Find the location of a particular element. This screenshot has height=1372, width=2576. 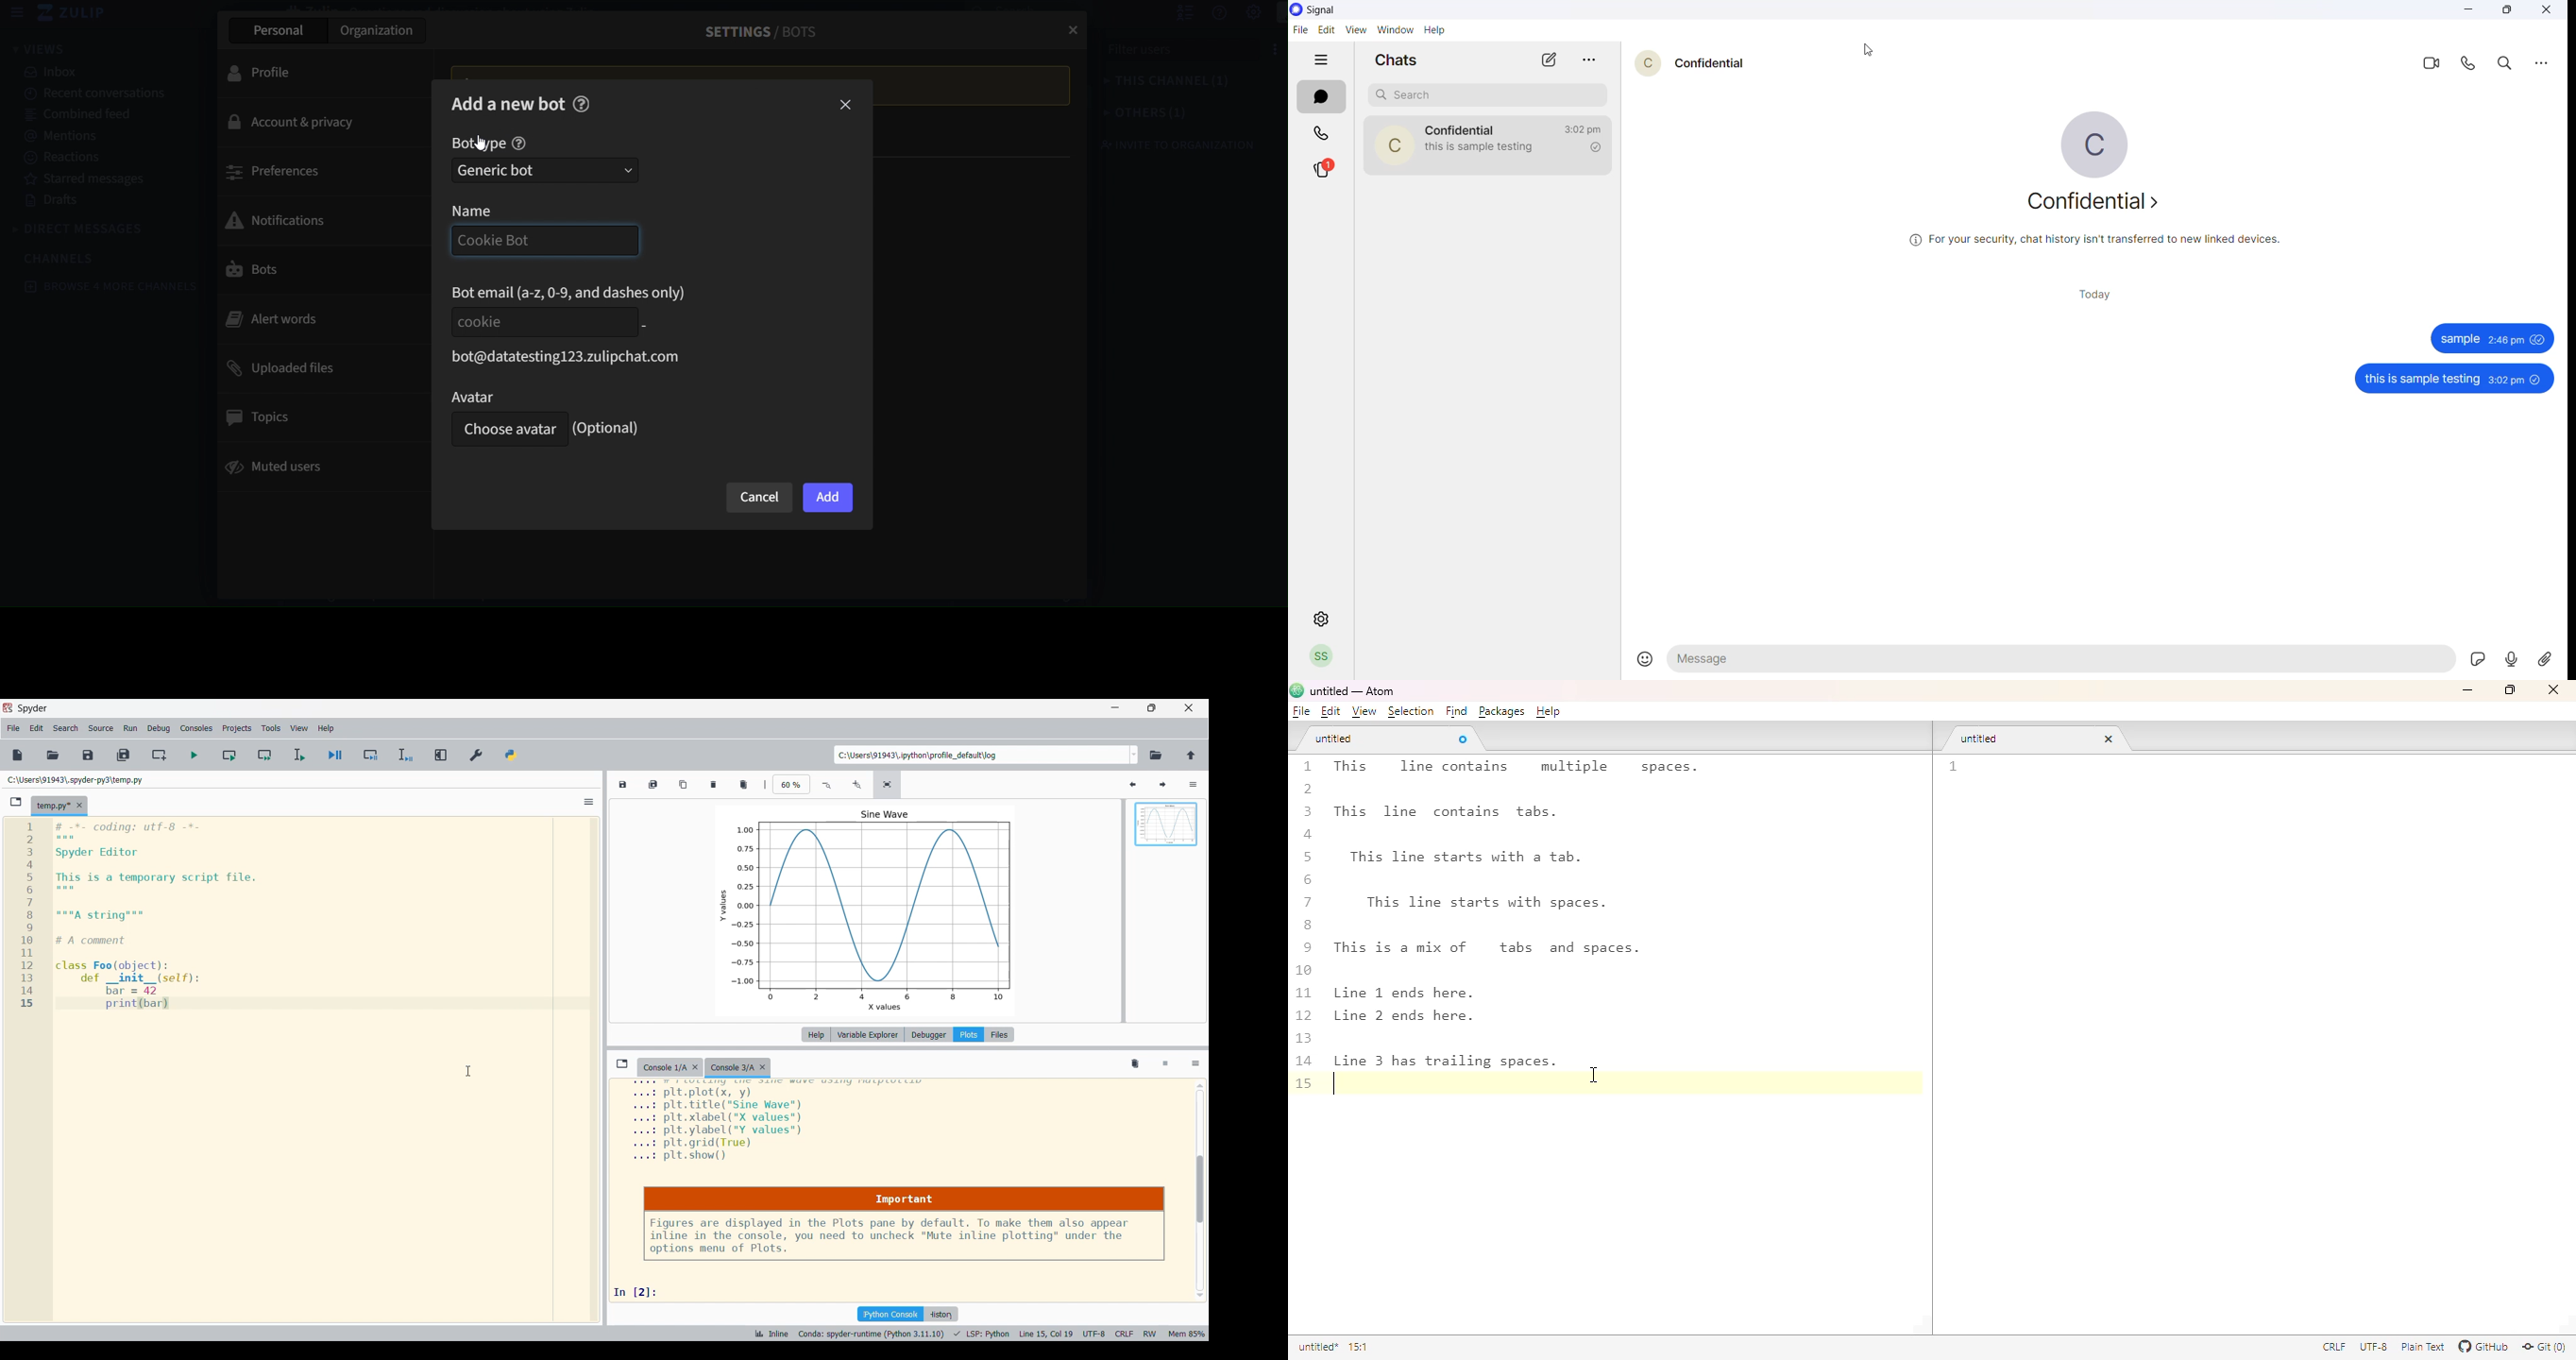

Zoom out is located at coordinates (828, 785).